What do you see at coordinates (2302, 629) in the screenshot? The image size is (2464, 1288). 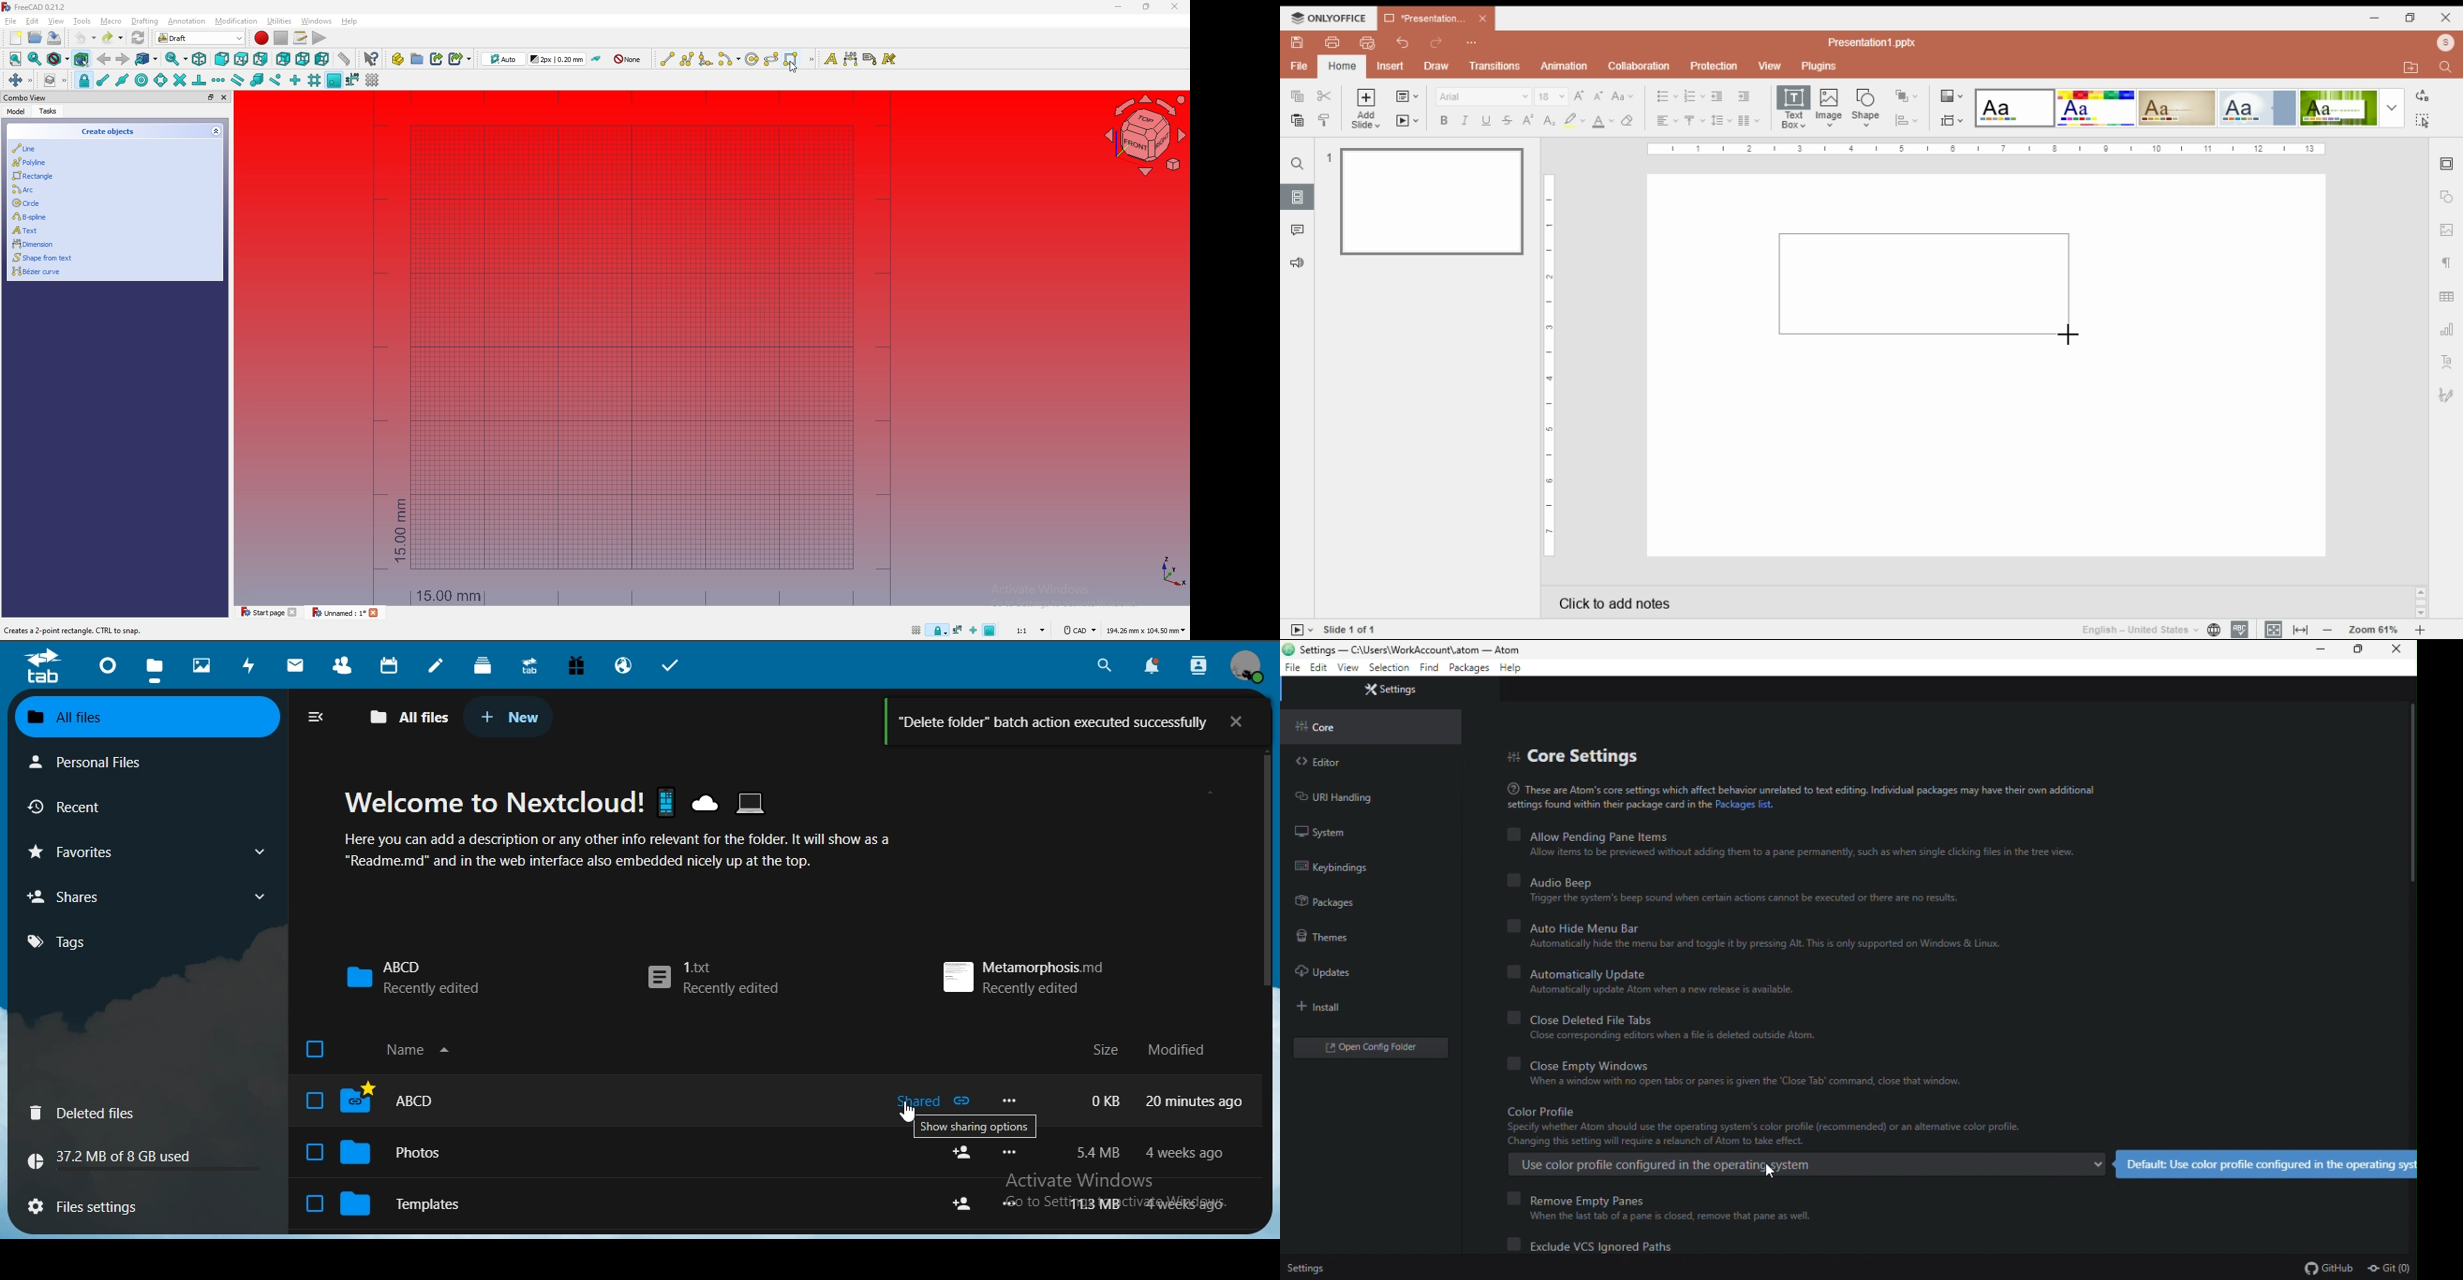 I see `fit to width` at bounding box center [2302, 629].